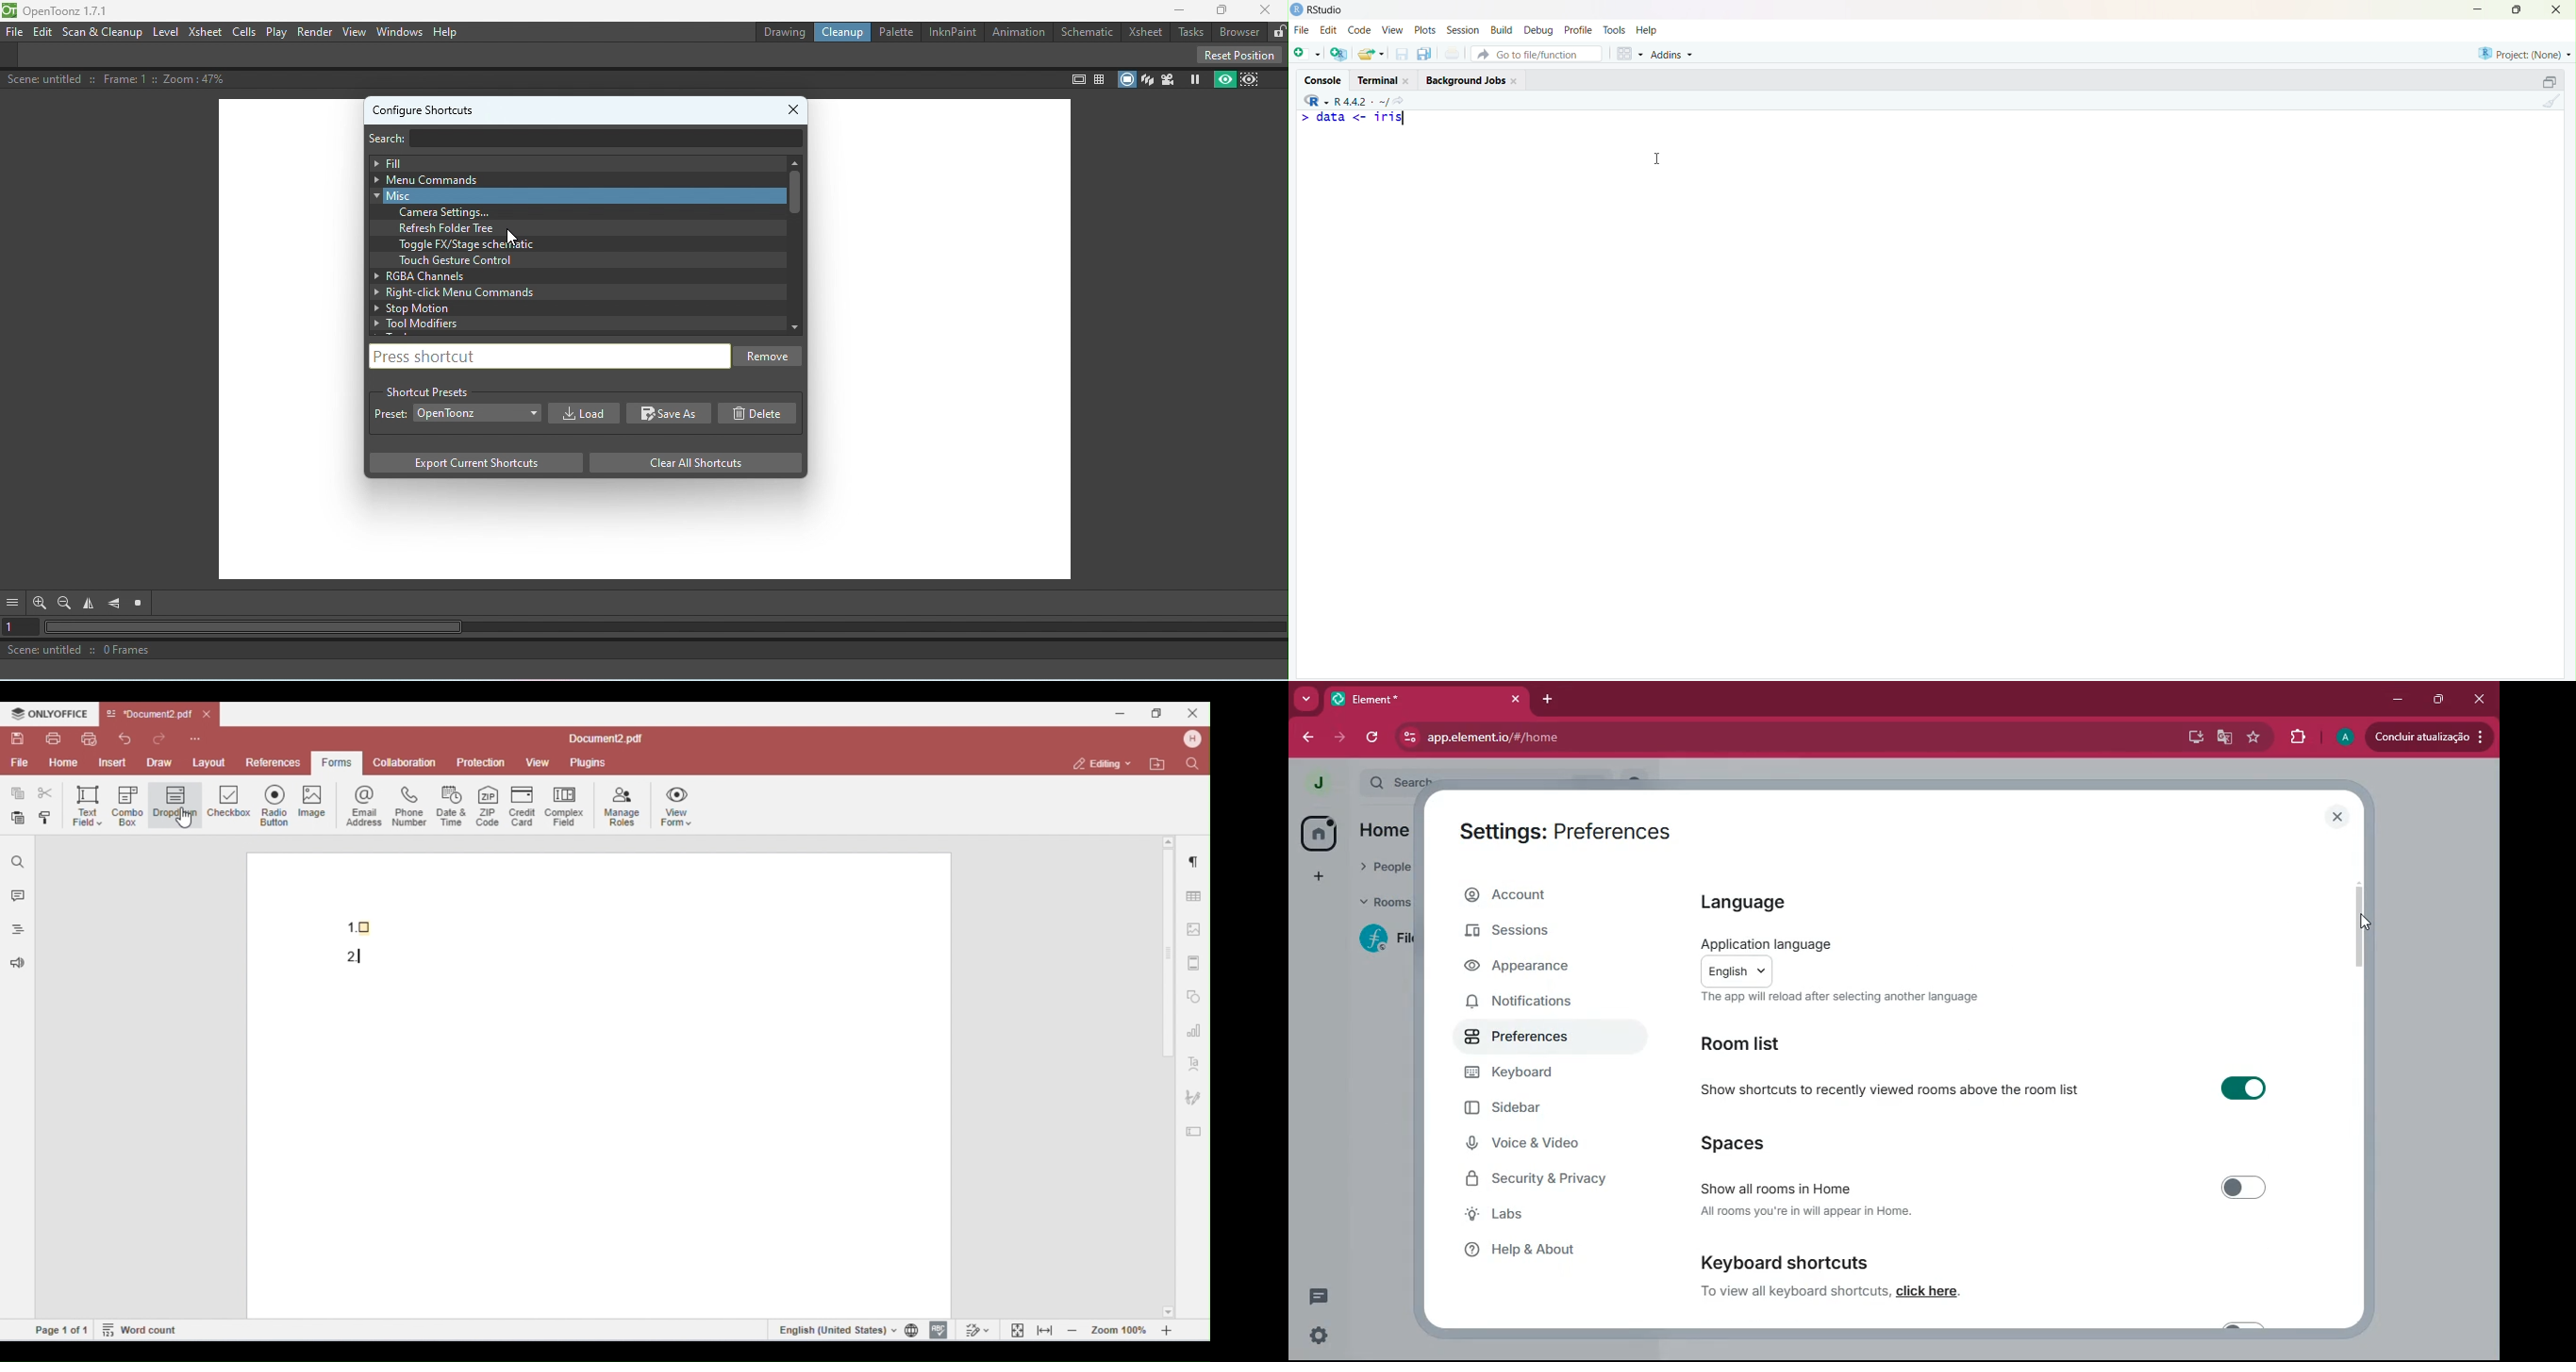 This screenshot has height=1372, width=2576. What do you see at coordinates (1790, 1141) in the screenshot?
I see `spaces` at bounding box center [1790, 1141].